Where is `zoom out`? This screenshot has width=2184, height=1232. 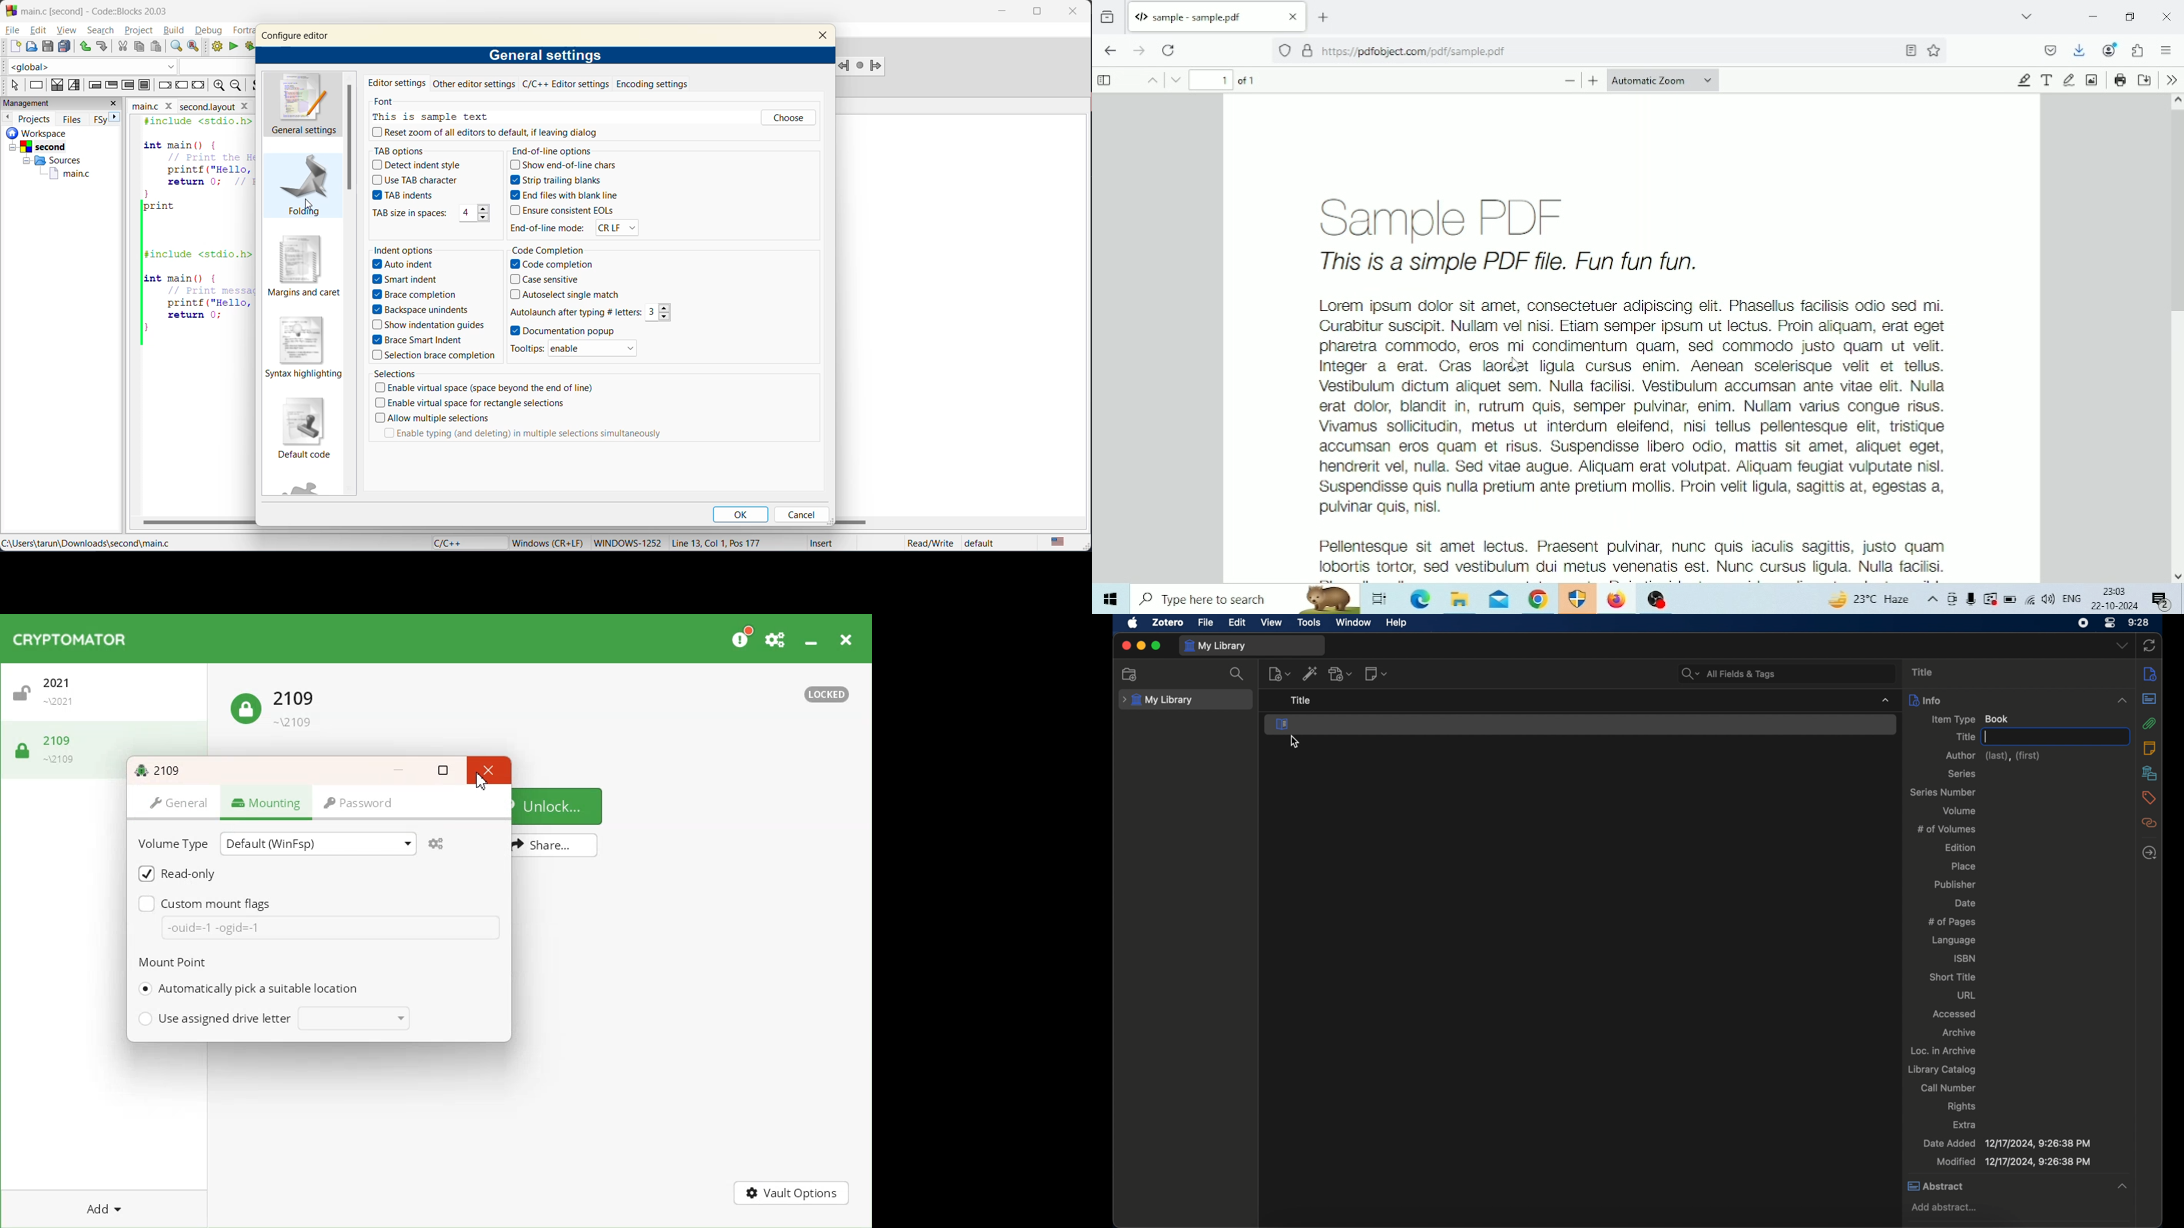
zoom out is located at coordinates (239, 85).